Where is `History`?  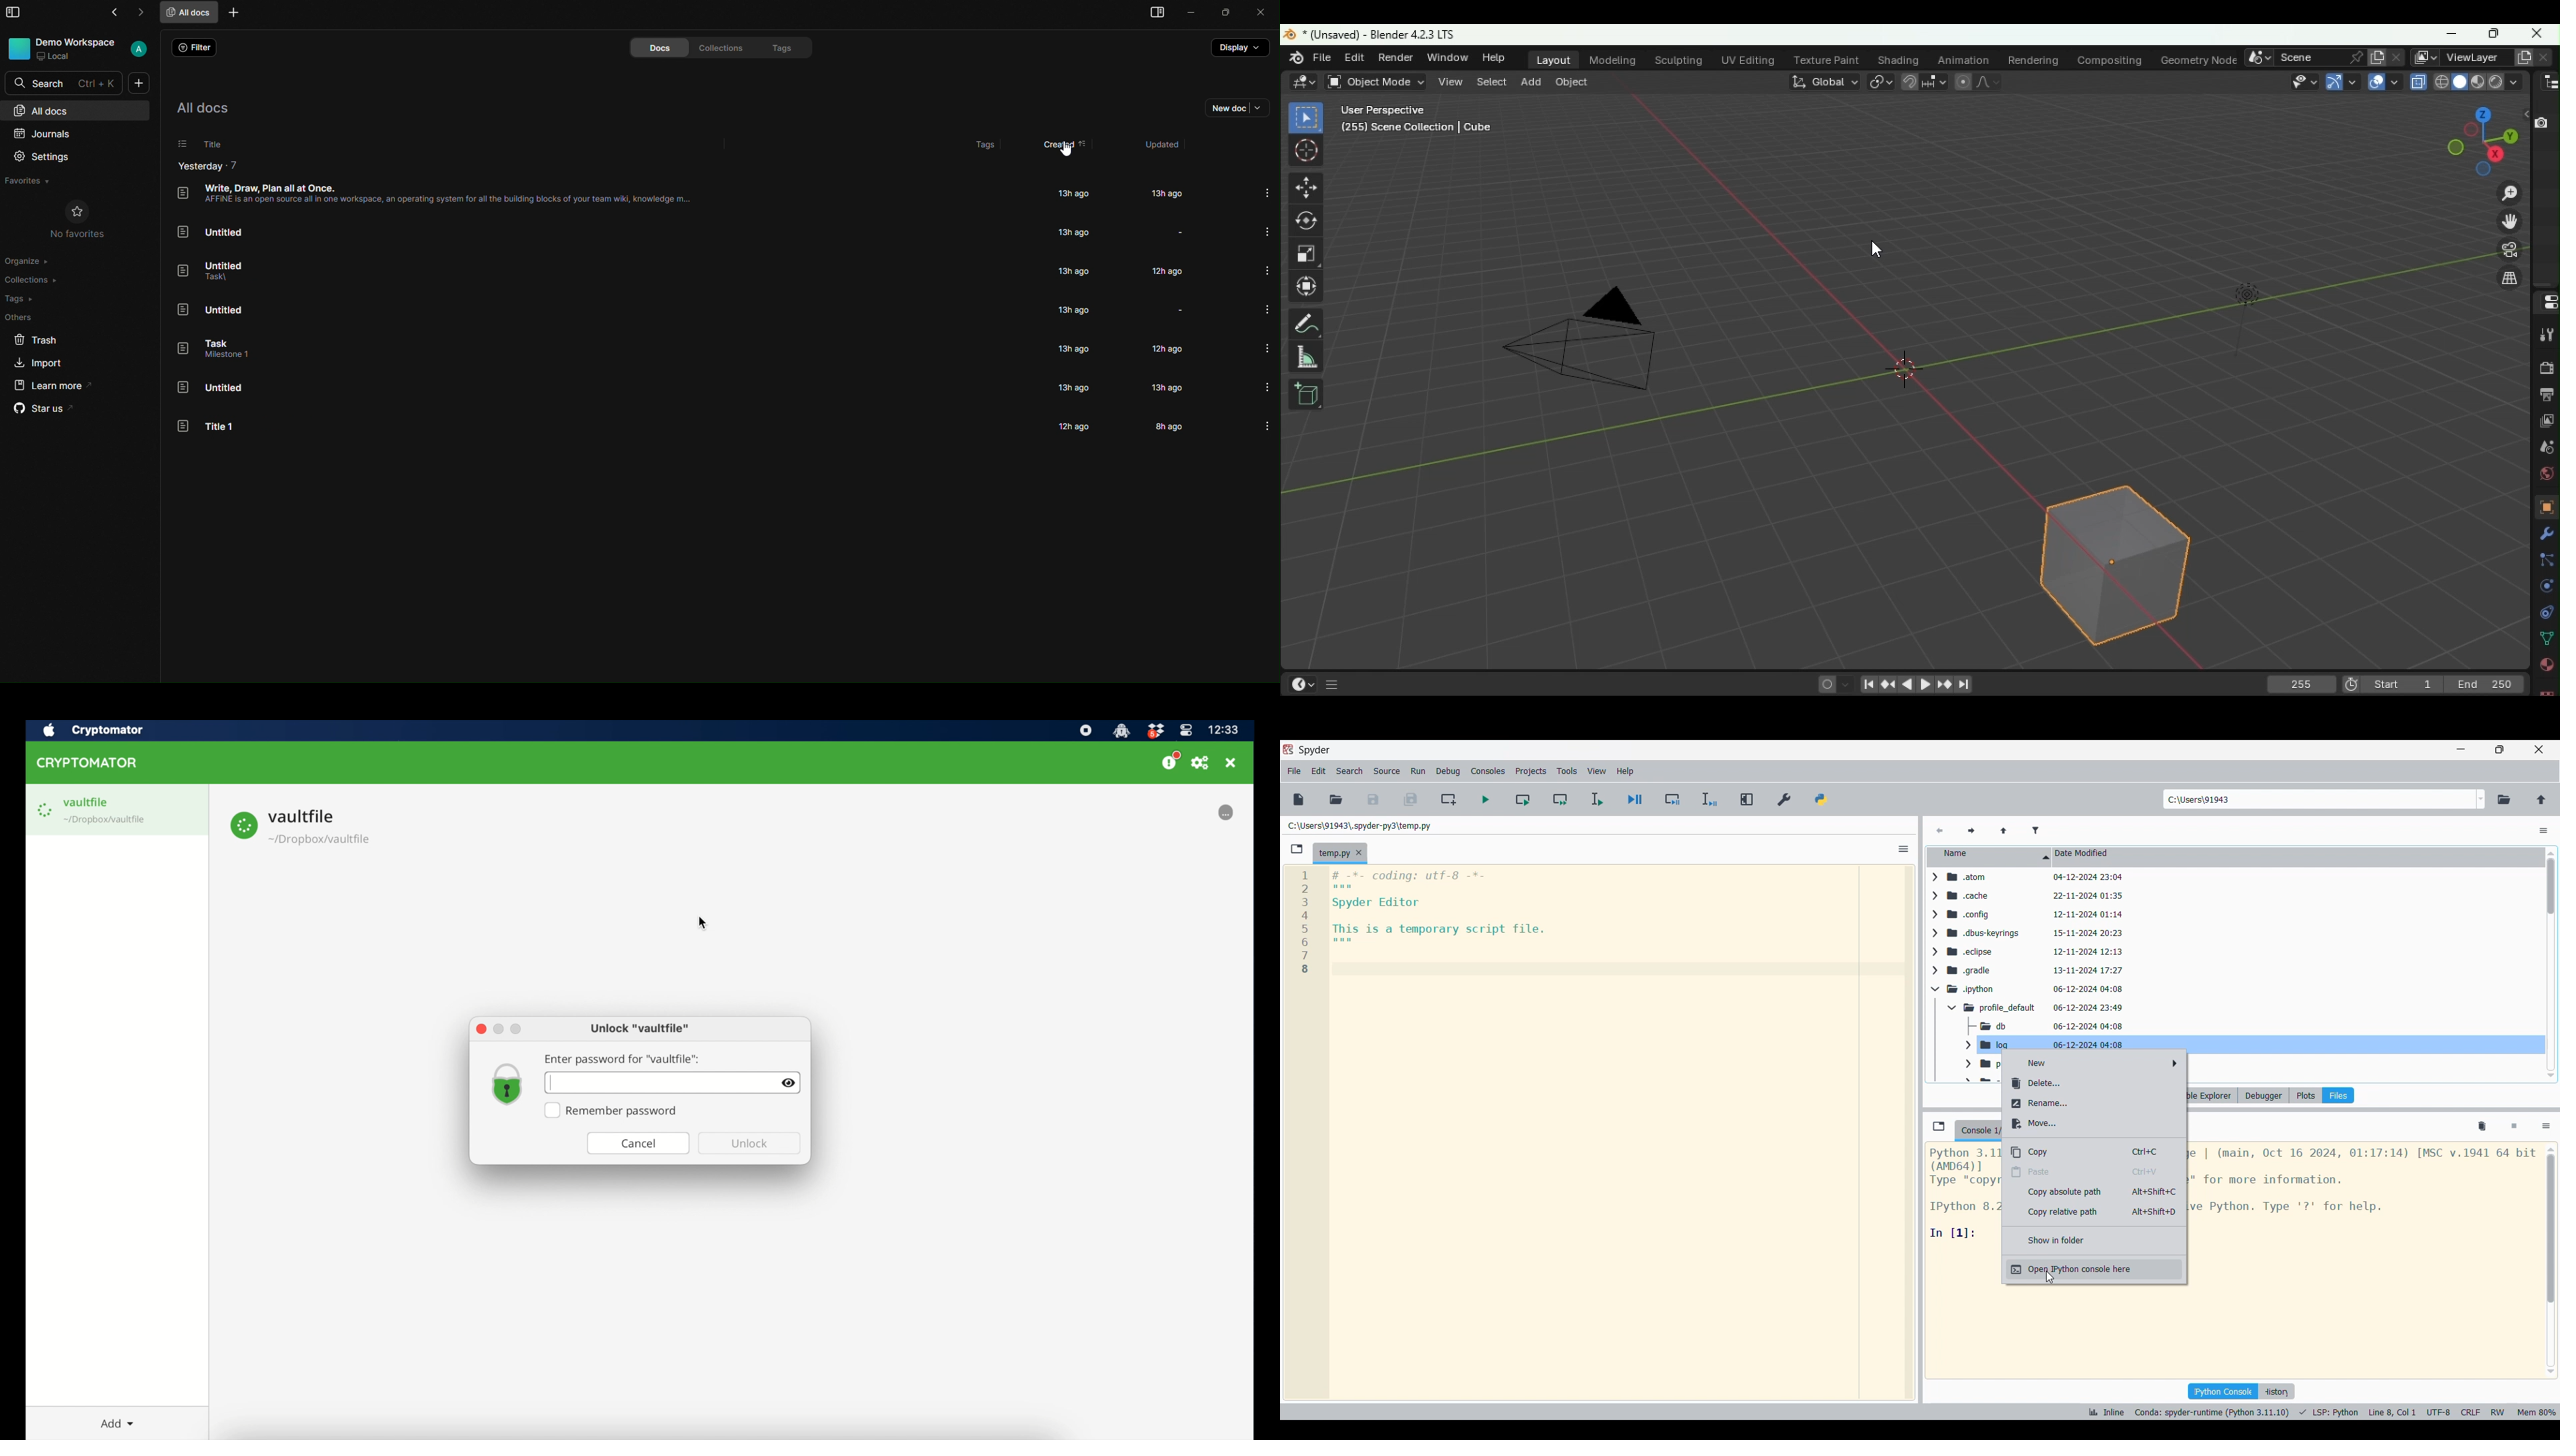 History is located at coordinates (2276, 1391).